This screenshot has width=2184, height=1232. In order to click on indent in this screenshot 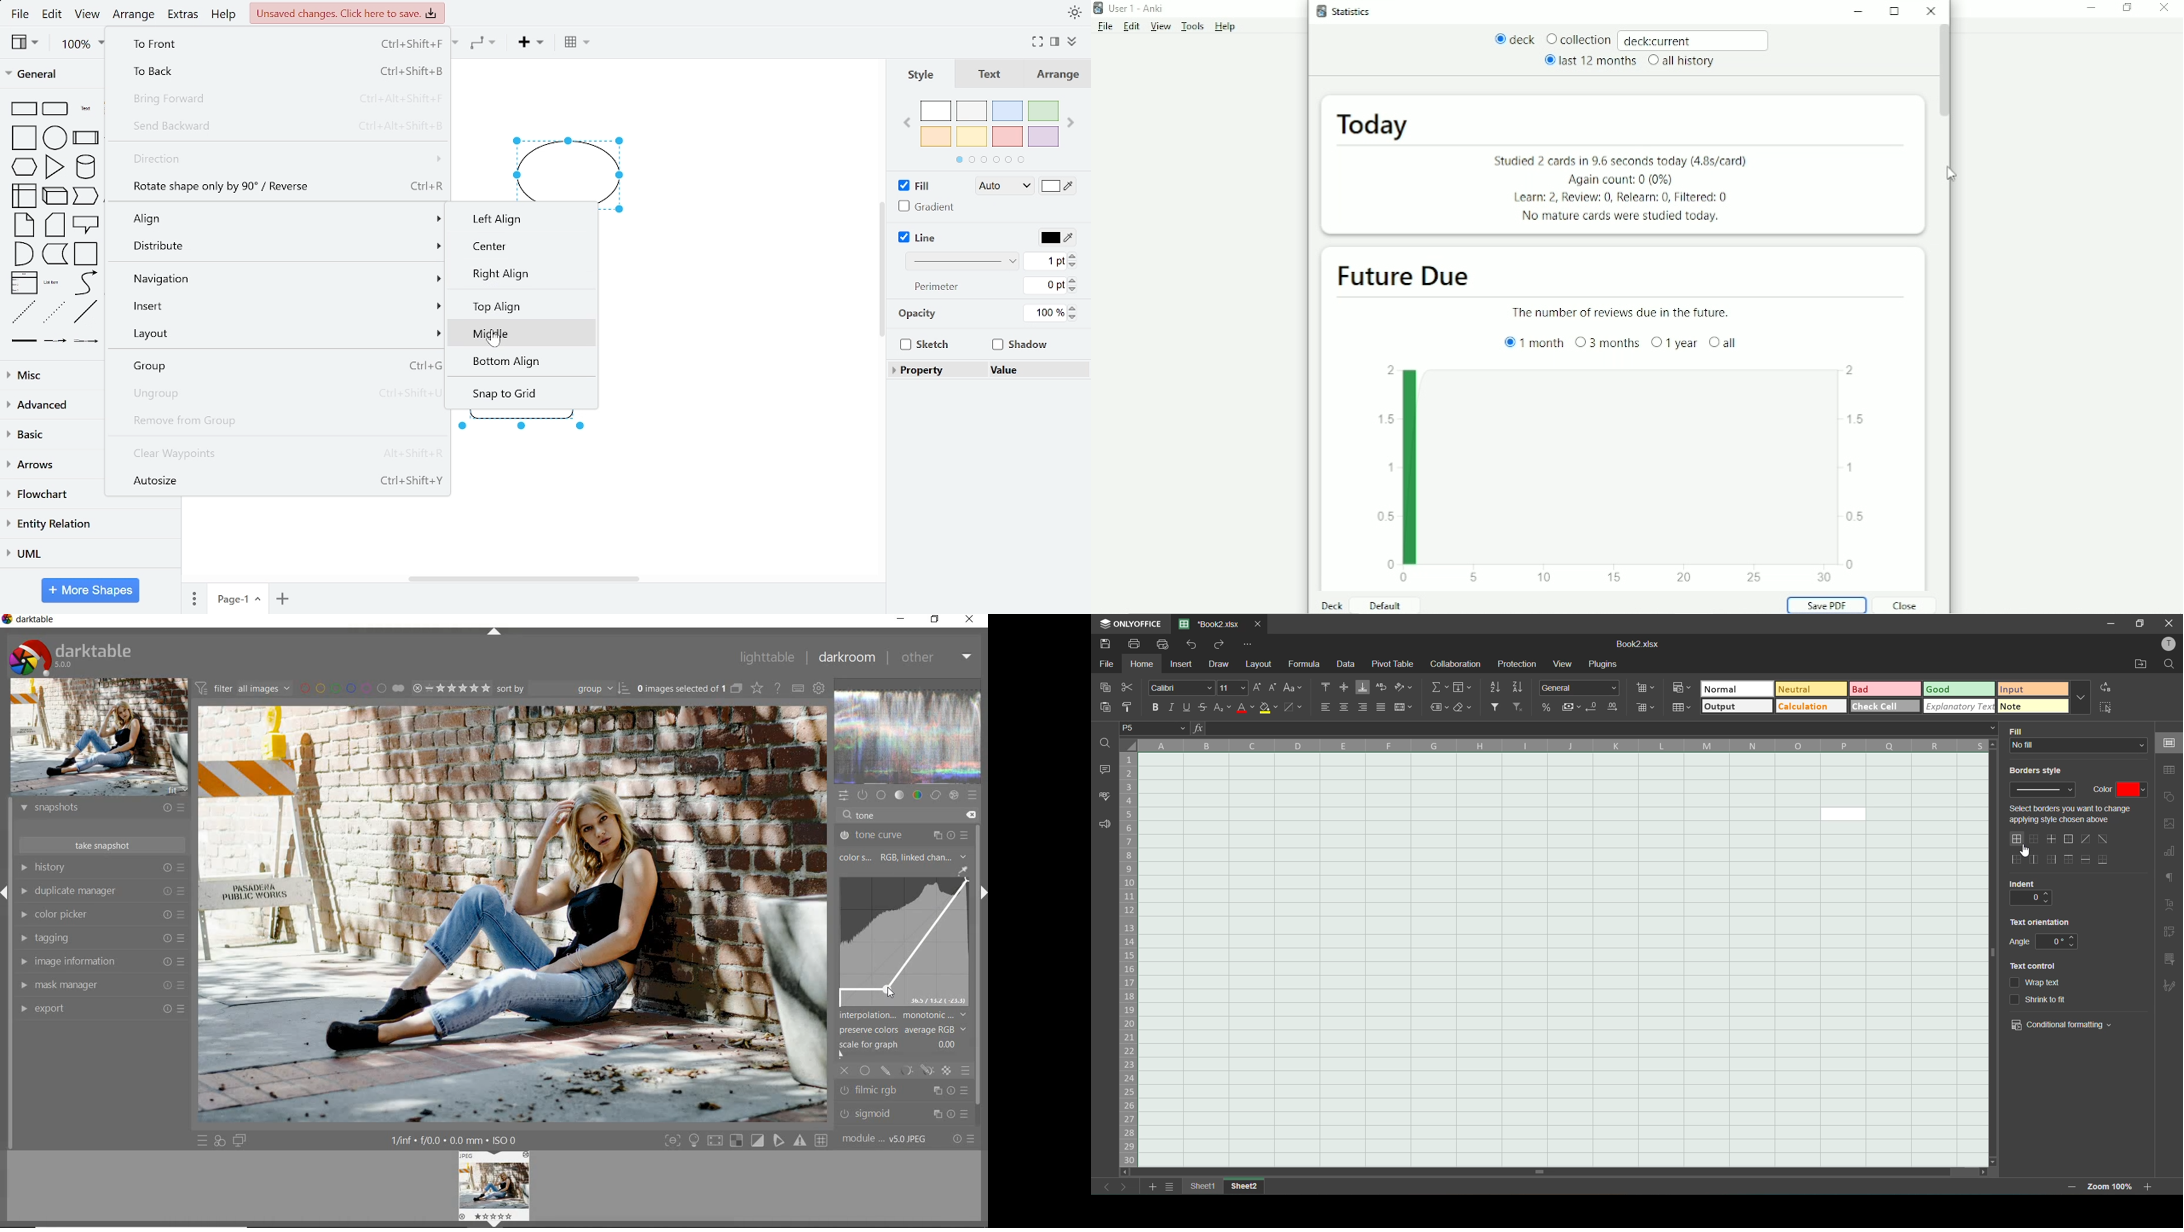, I will do `click(2032, 884)`.